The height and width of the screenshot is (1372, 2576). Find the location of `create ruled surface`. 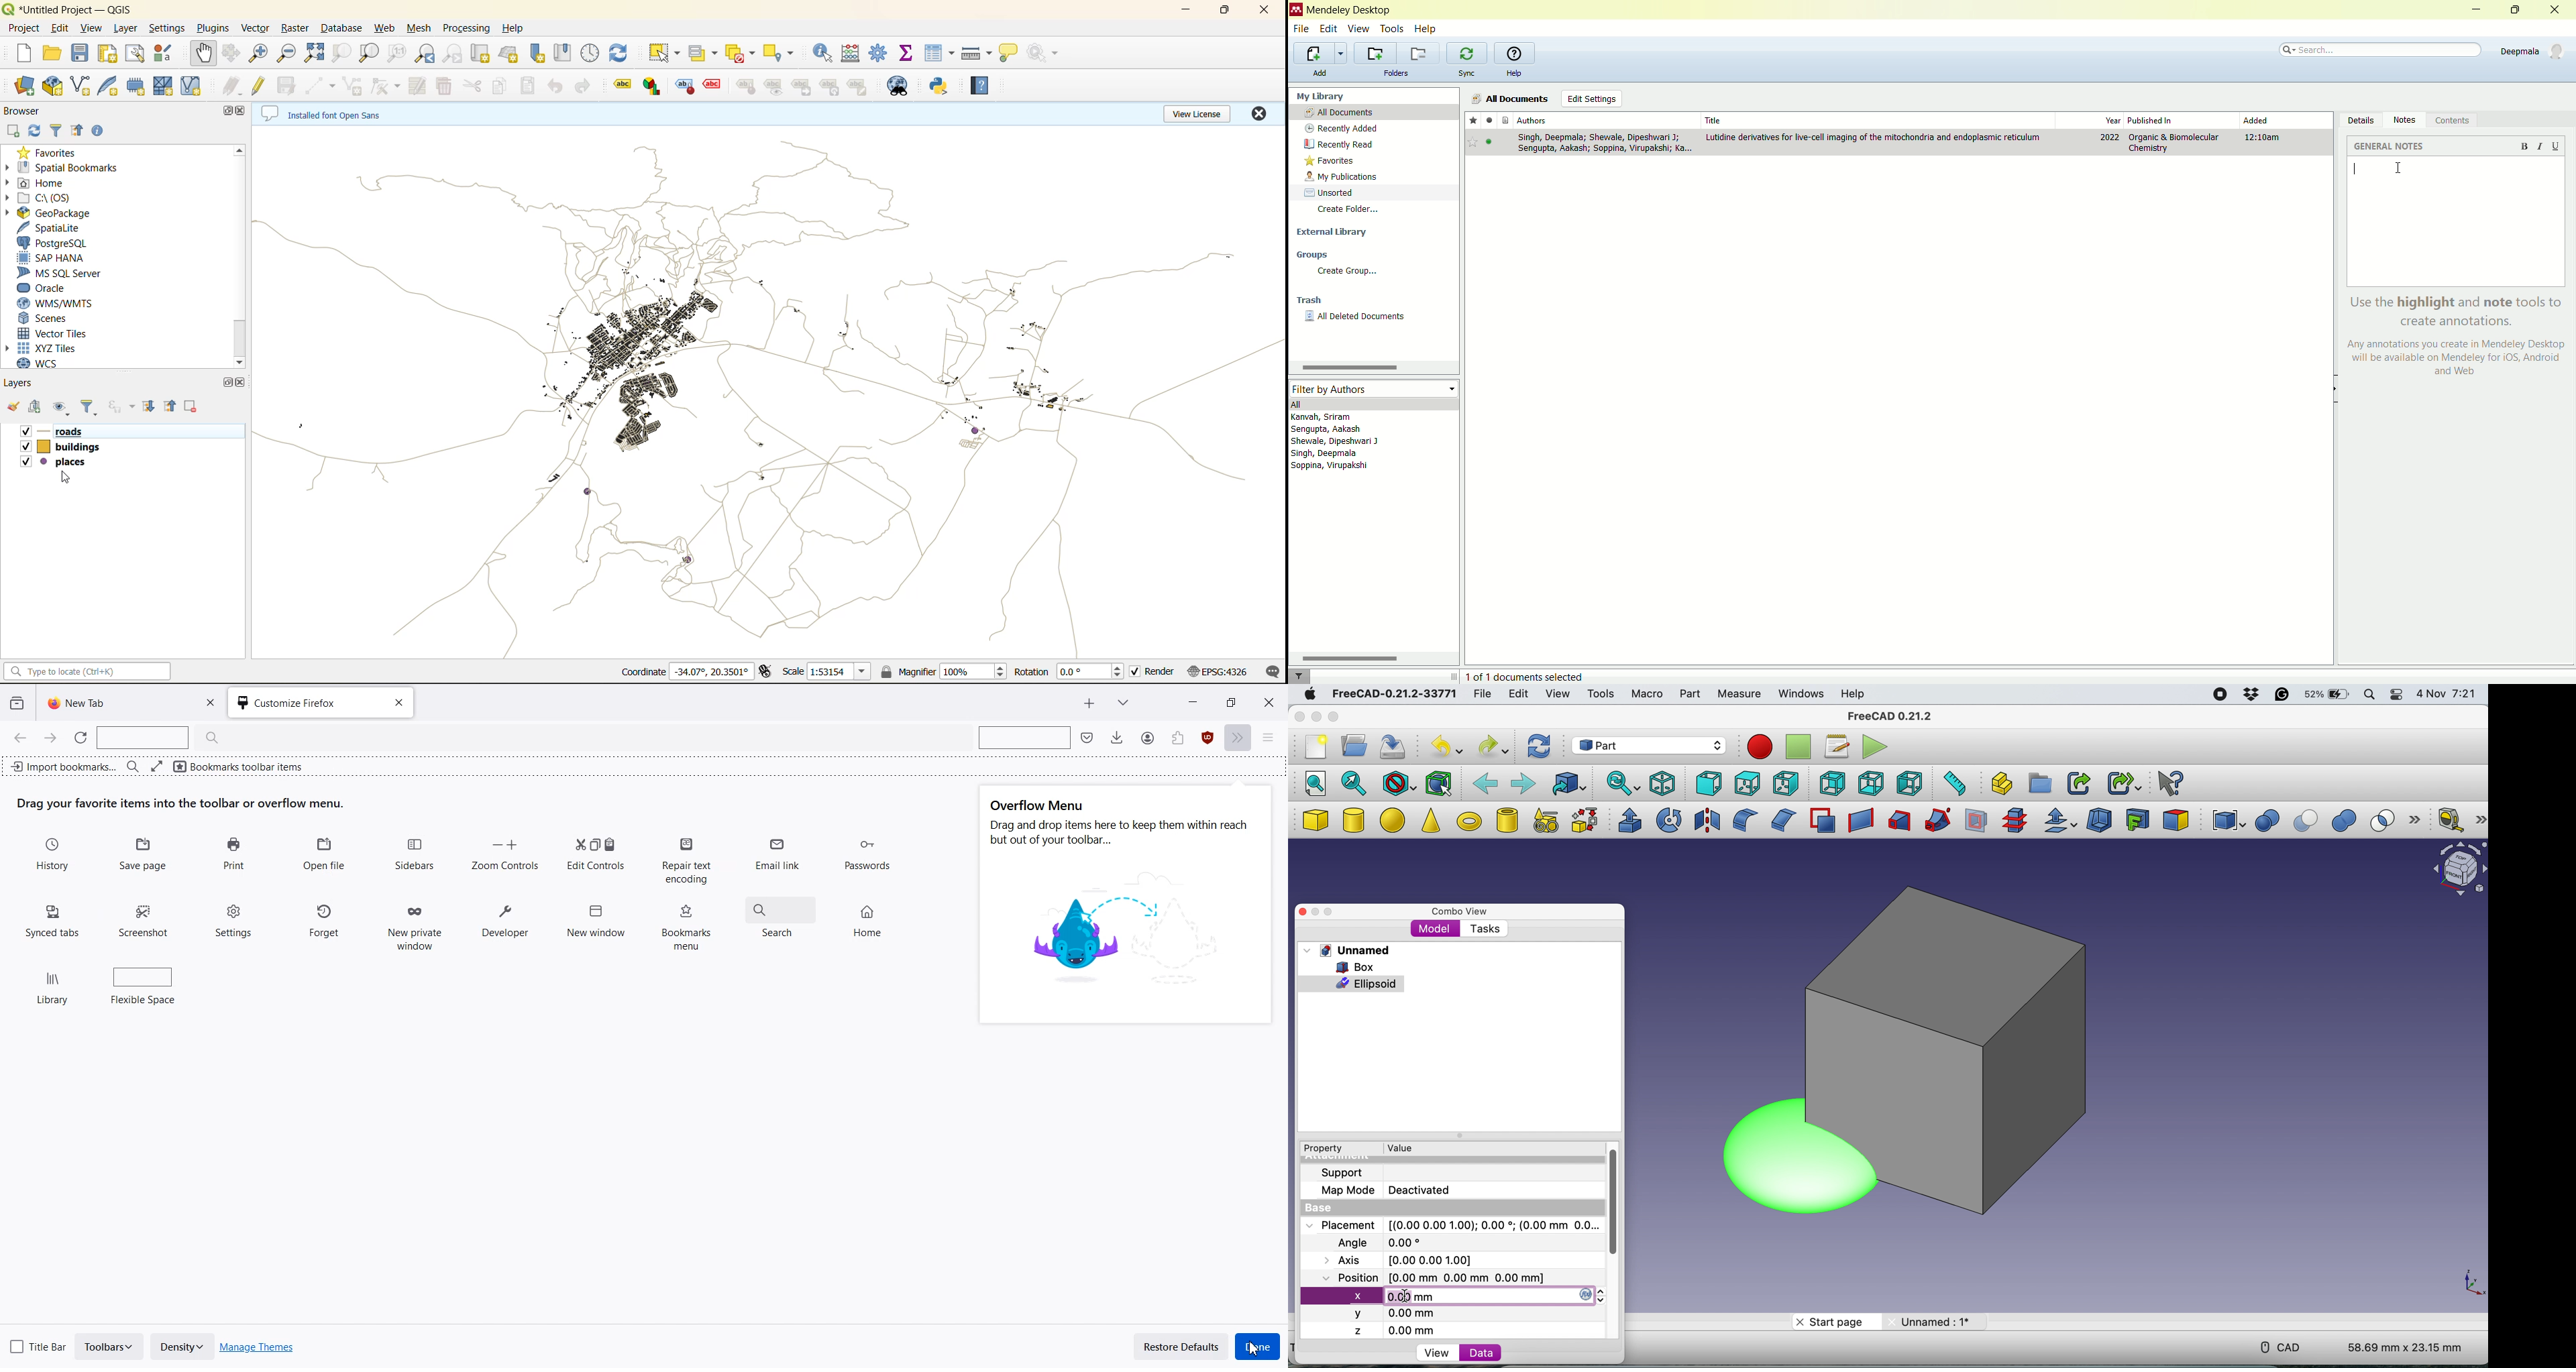

create ruled surface is located at coordinates (1858, 821).